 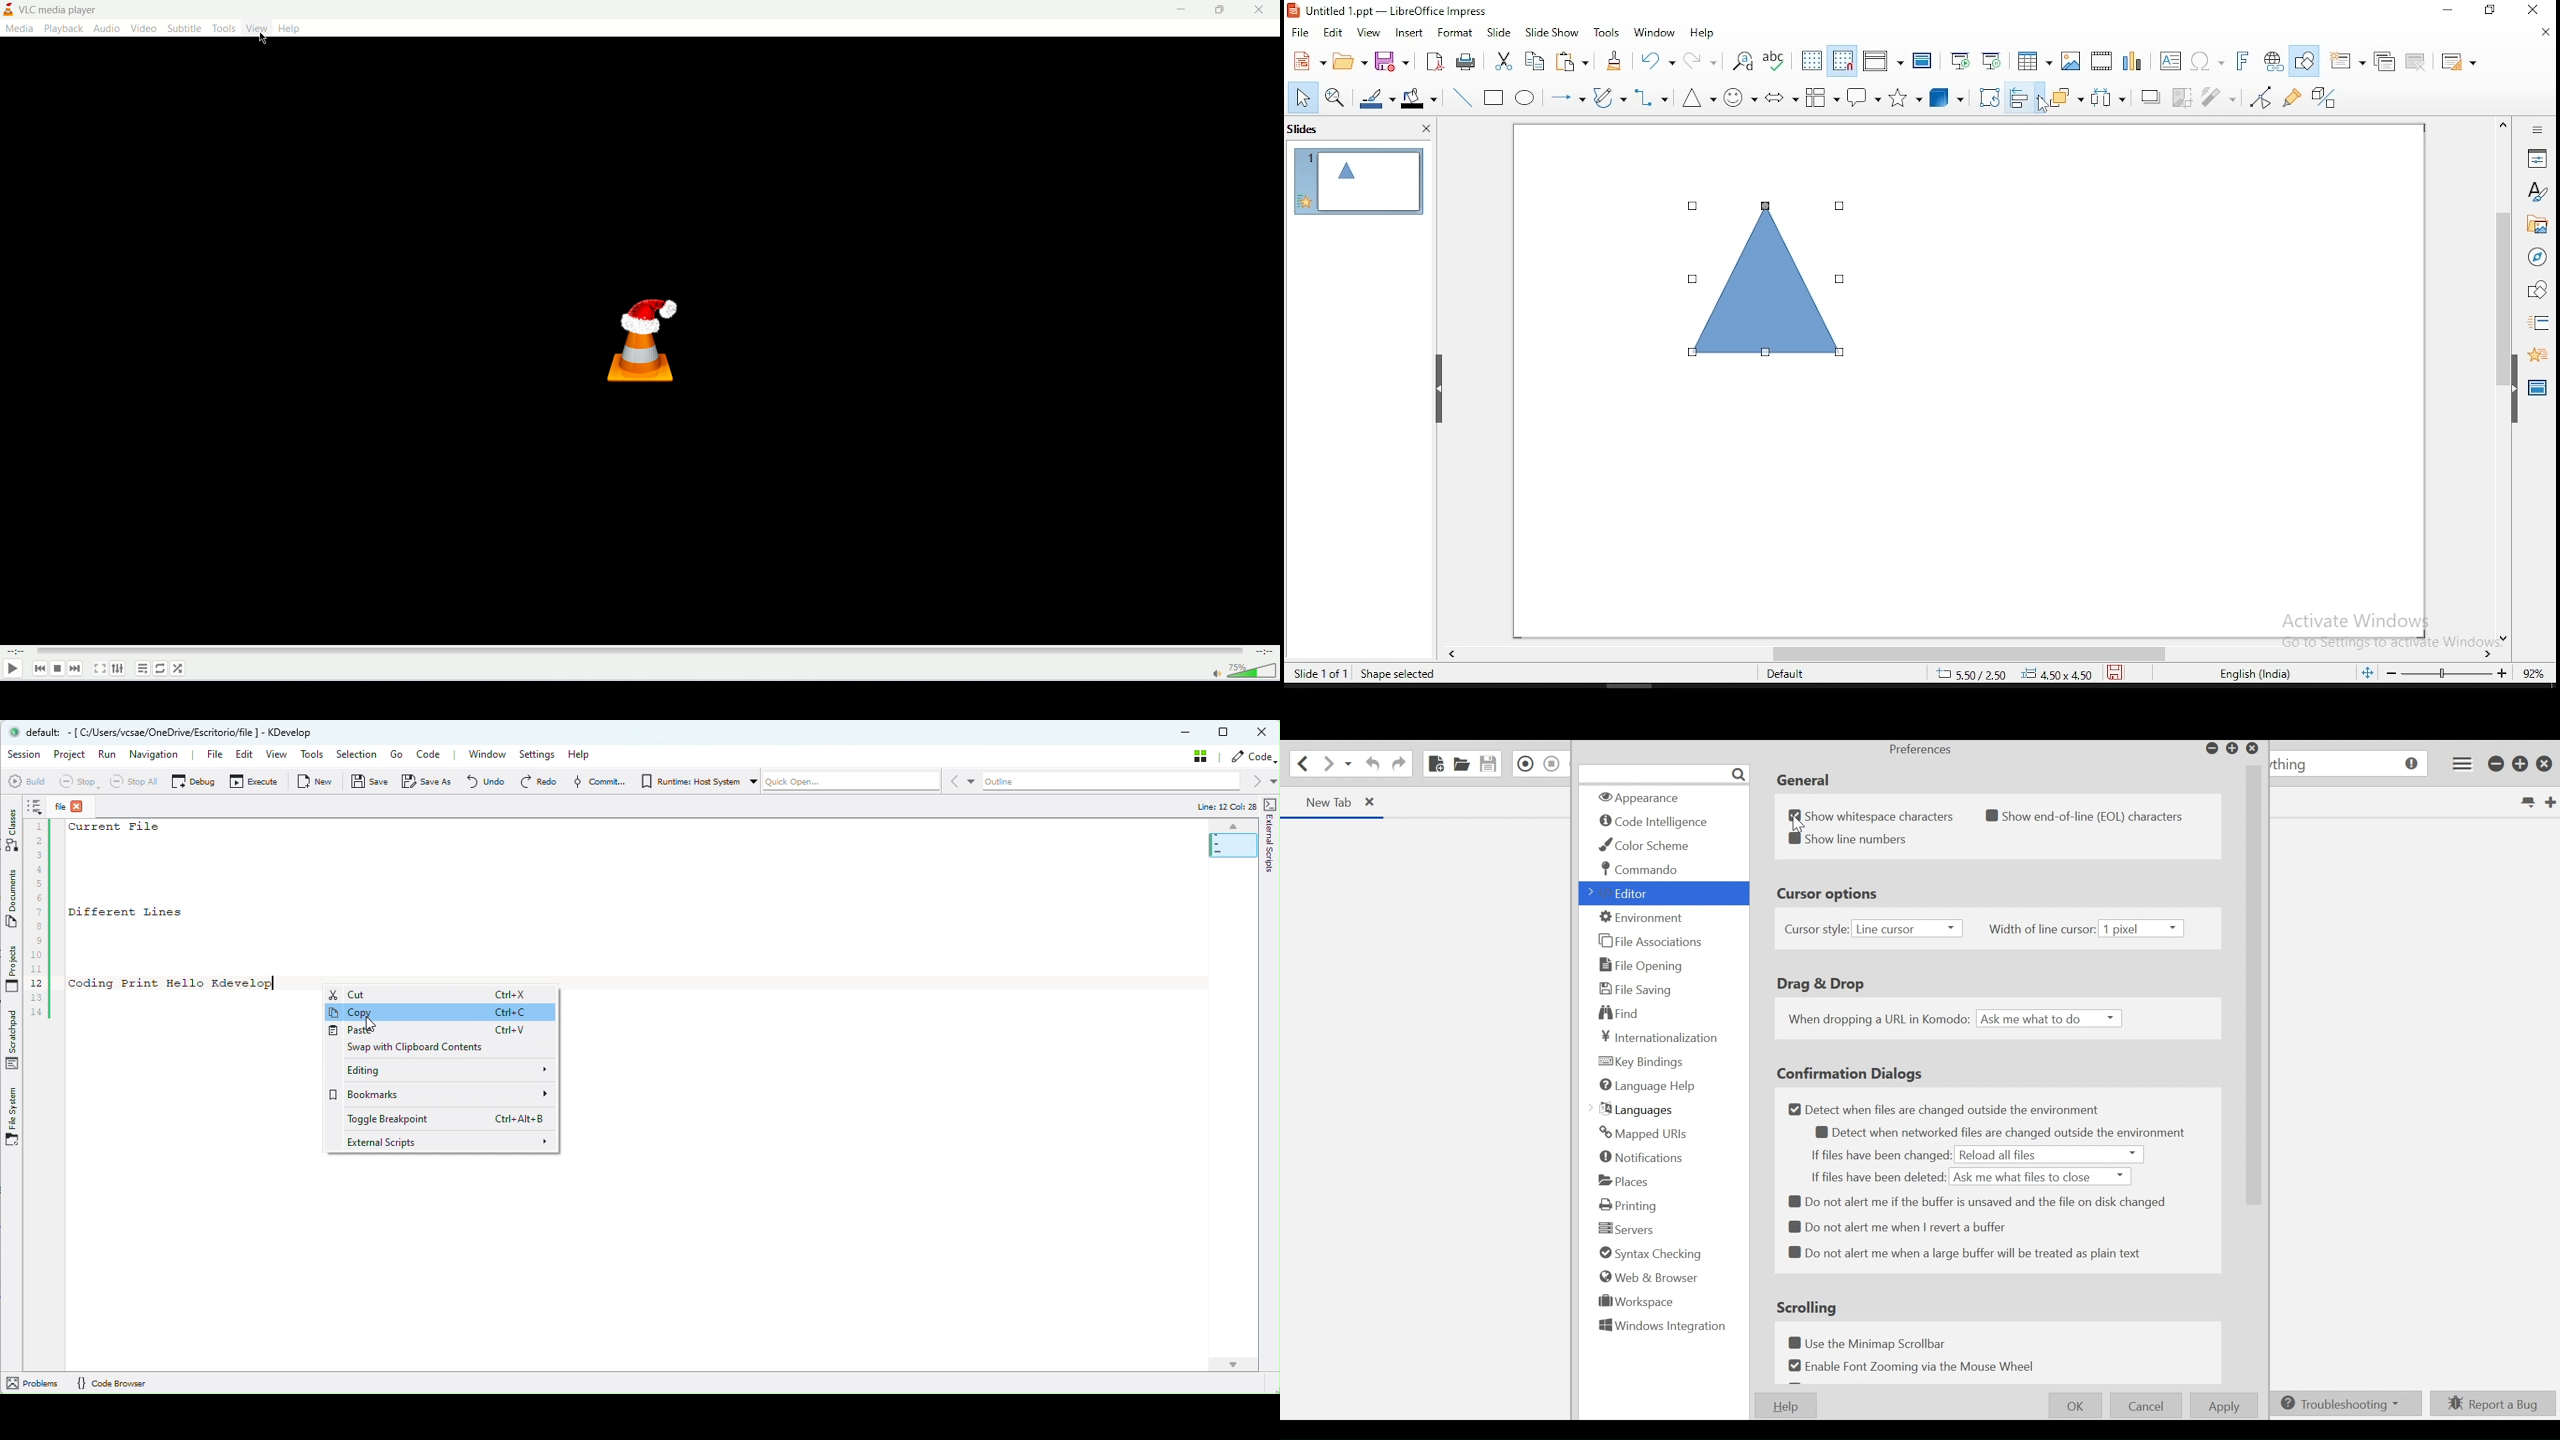 What do you see at coordinates (1540, 64) in the screenshot?
I see `copy` at bounding box center [1540, 64].